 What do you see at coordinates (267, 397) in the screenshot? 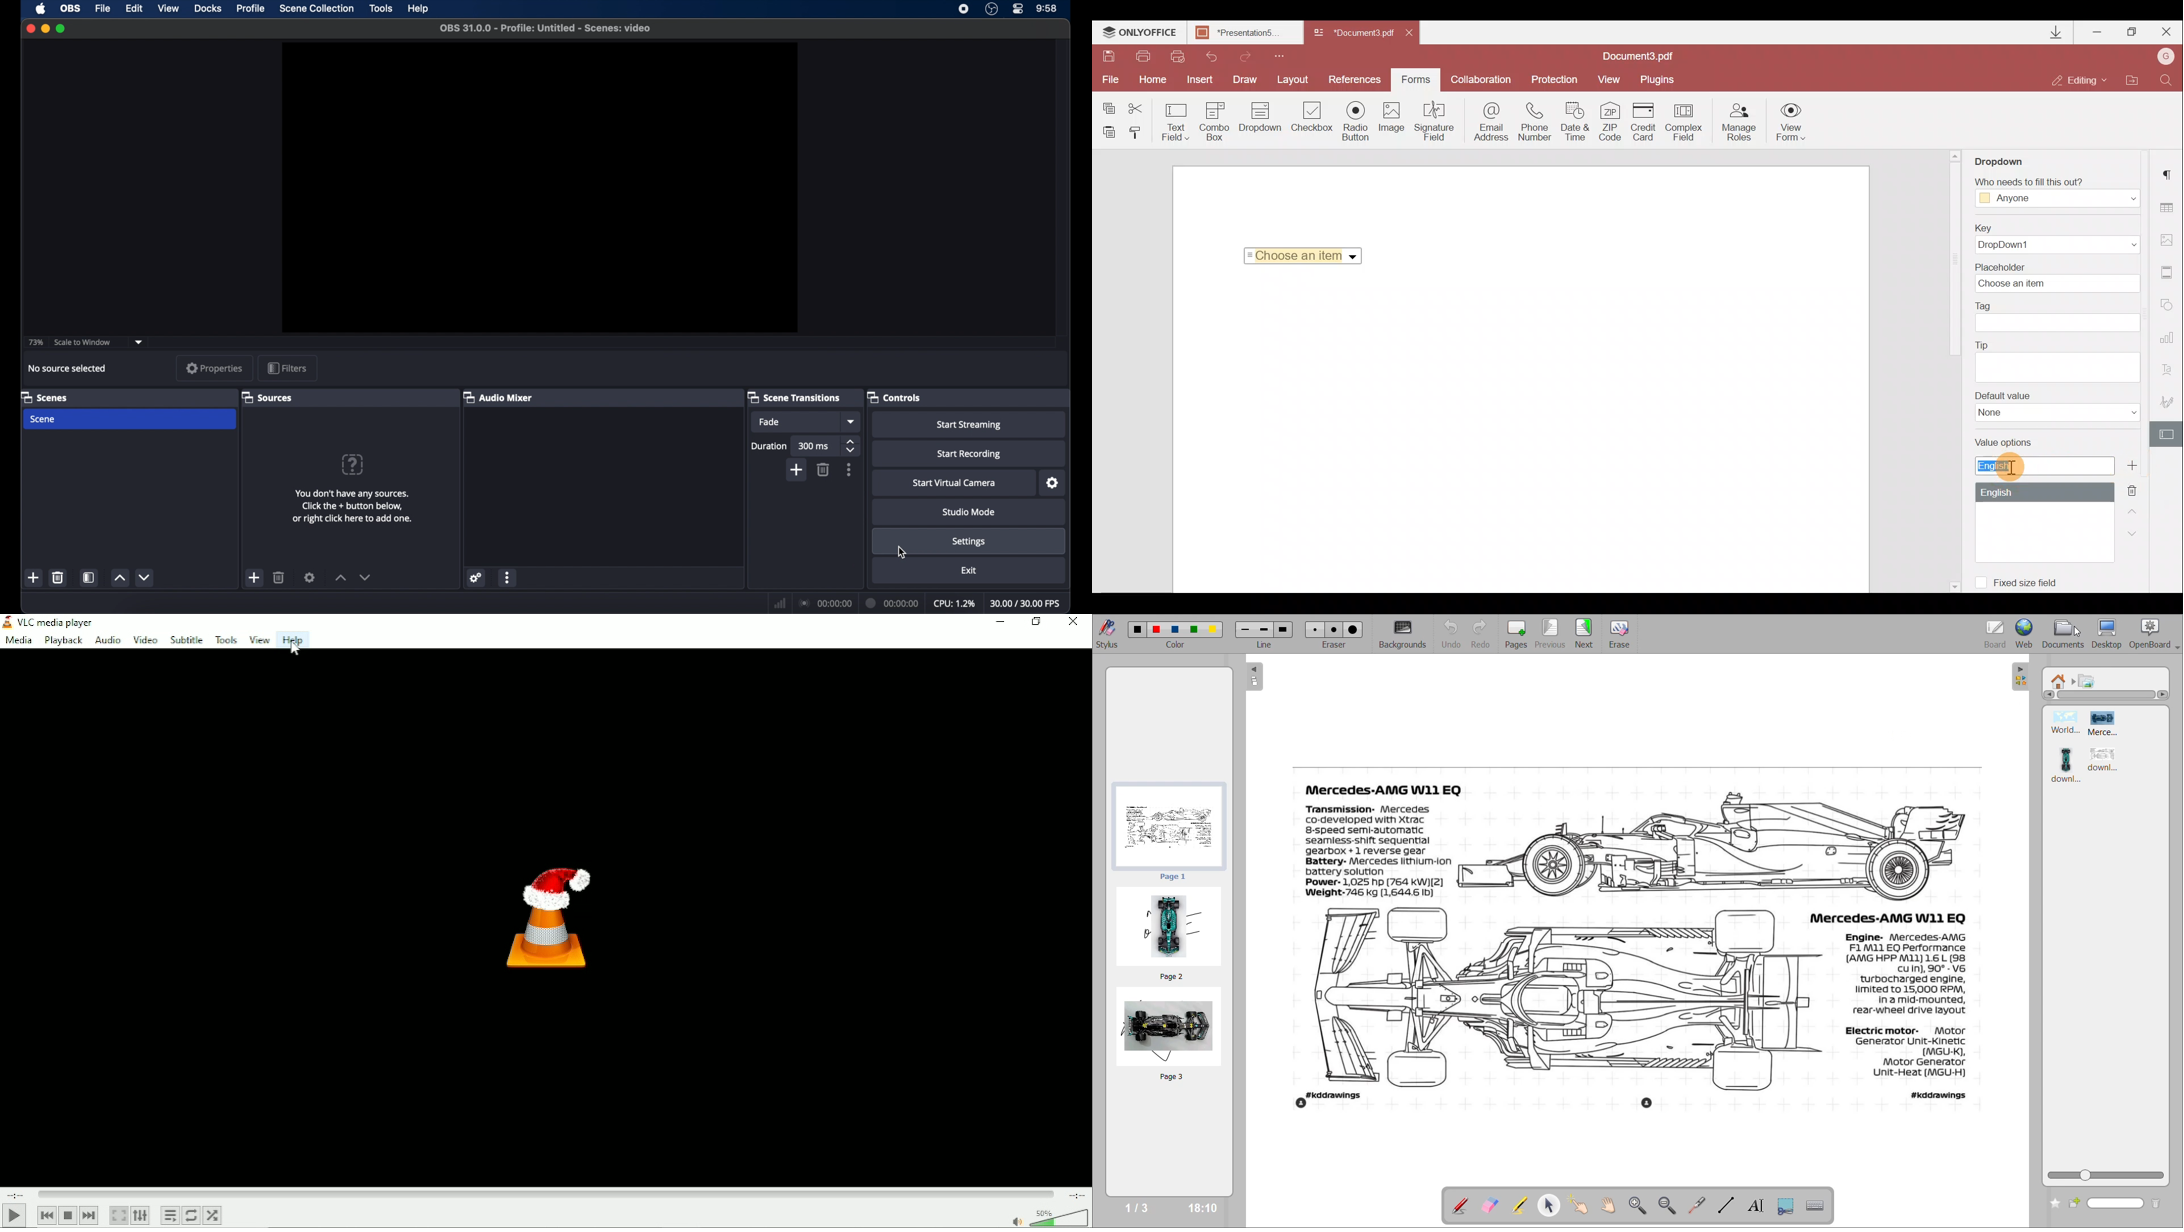
I see `sources` at bounding box center [267, 397].